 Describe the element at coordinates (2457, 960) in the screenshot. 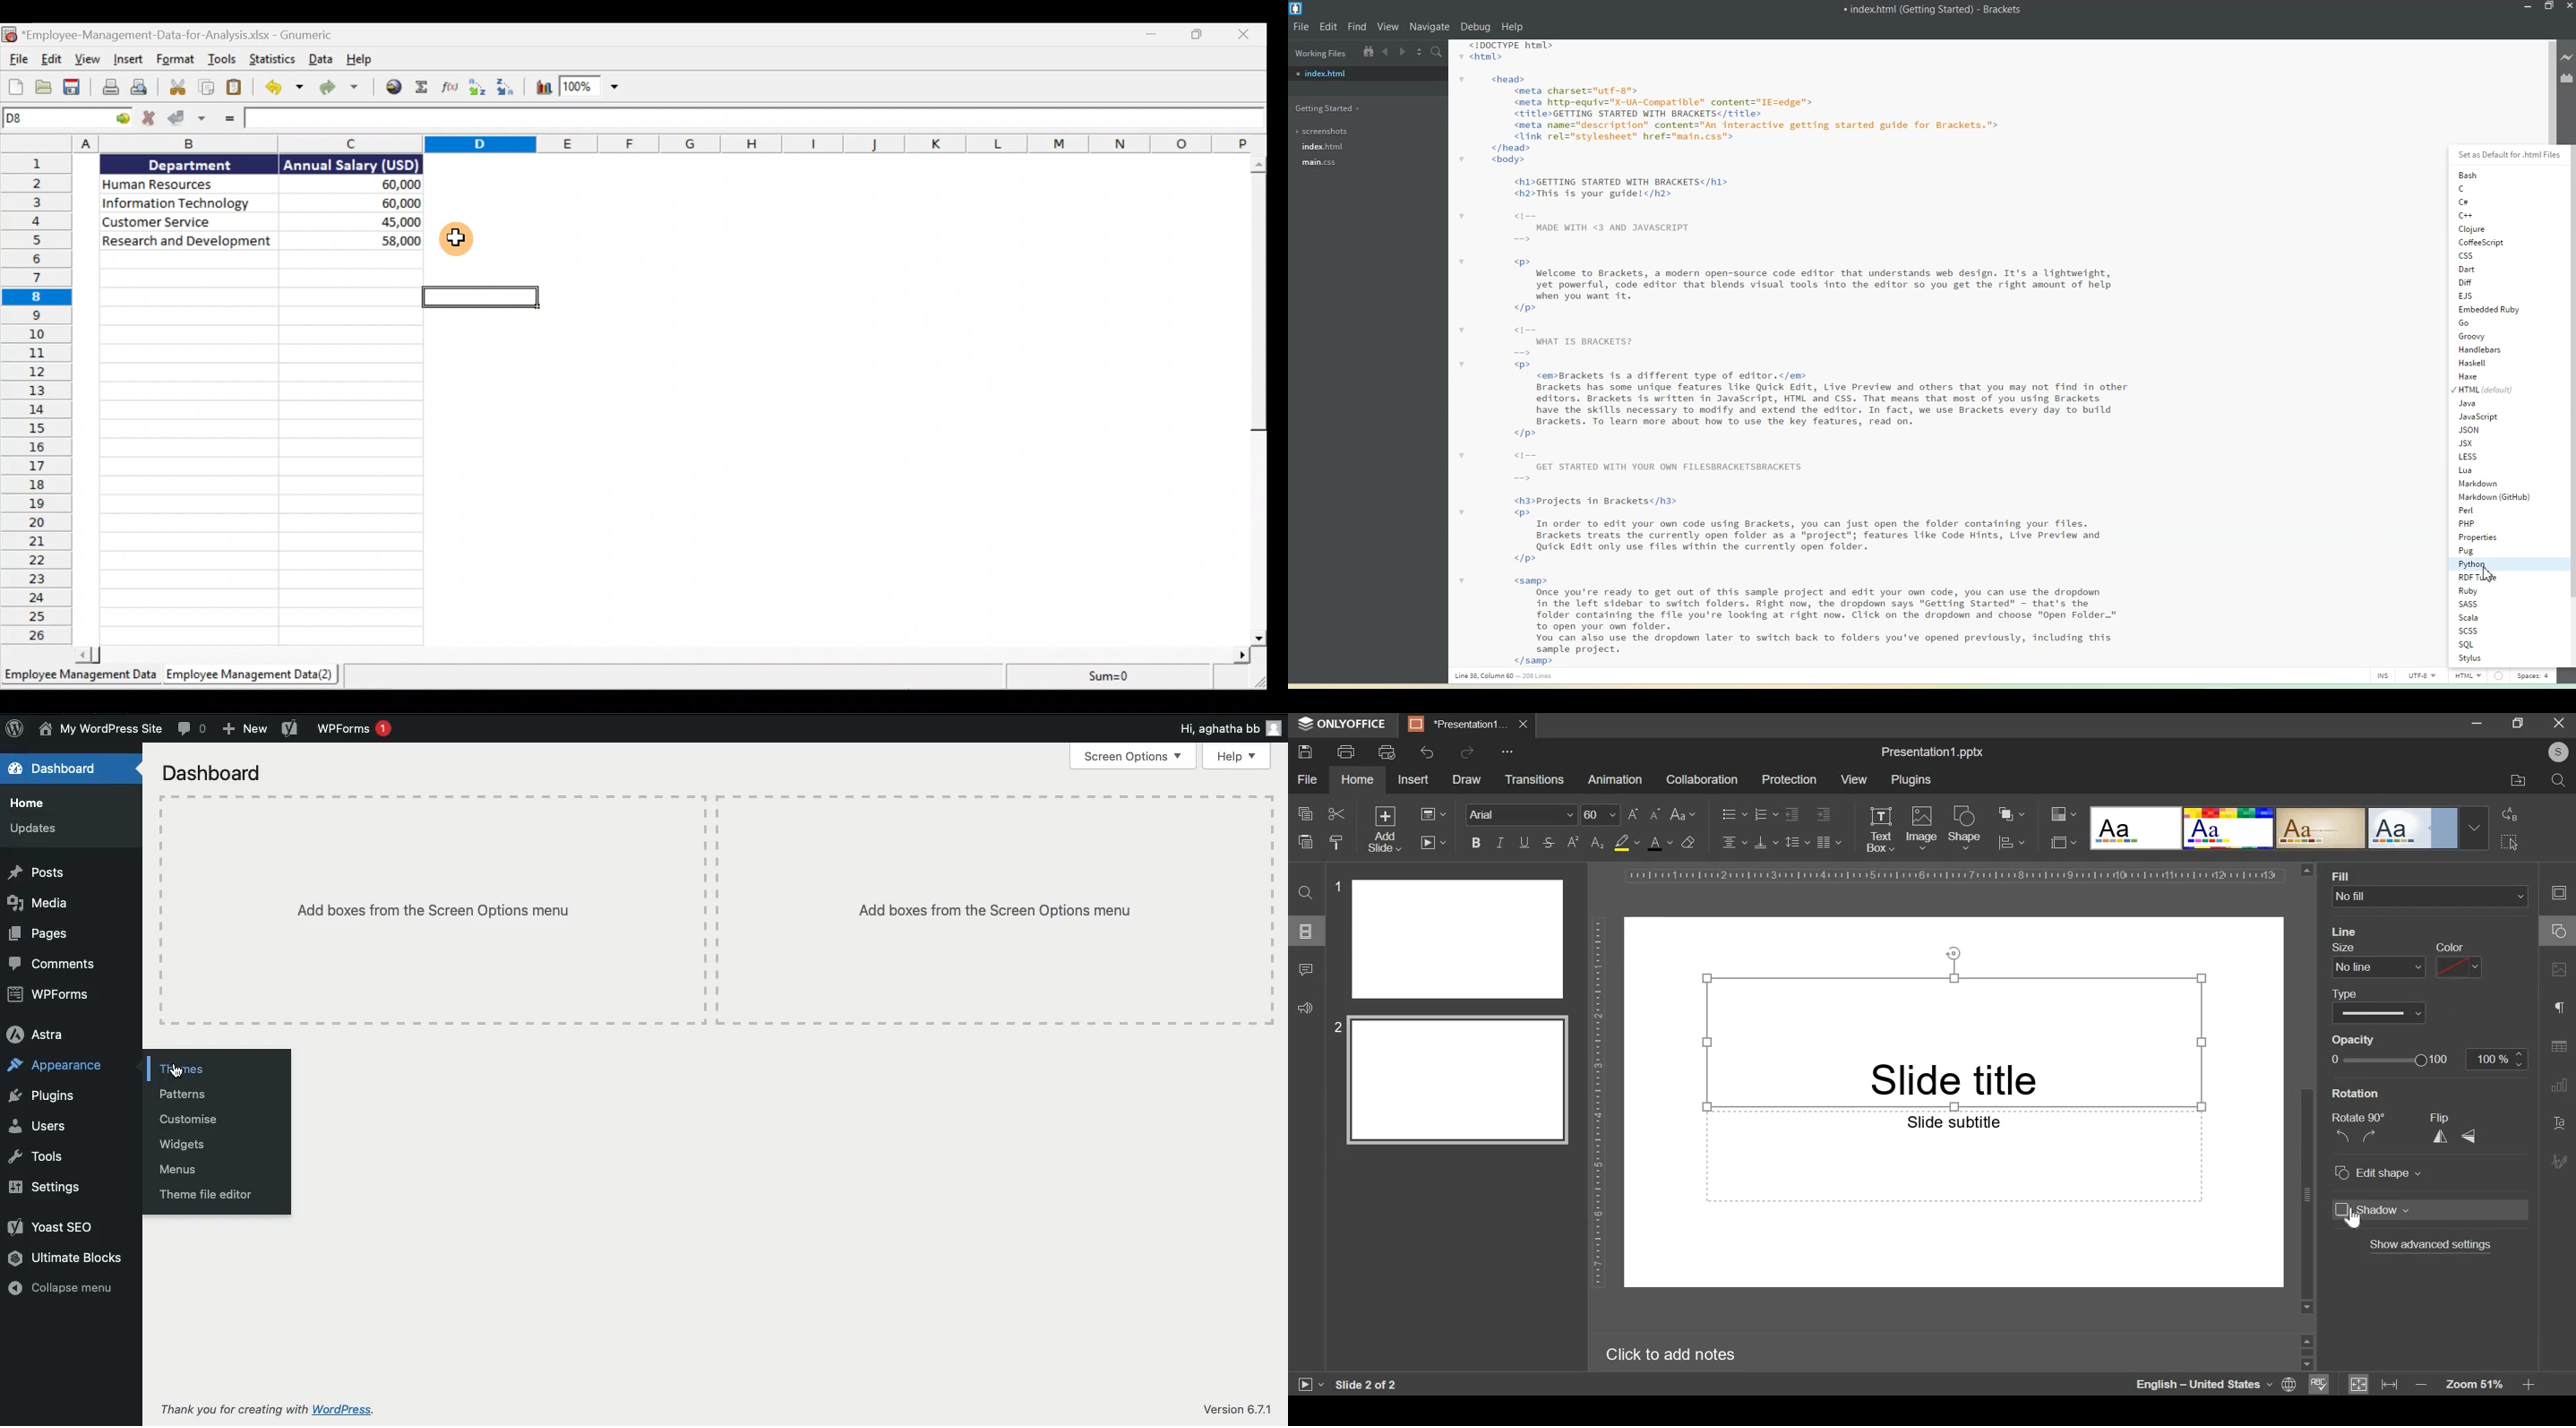

I see `color` at that location.